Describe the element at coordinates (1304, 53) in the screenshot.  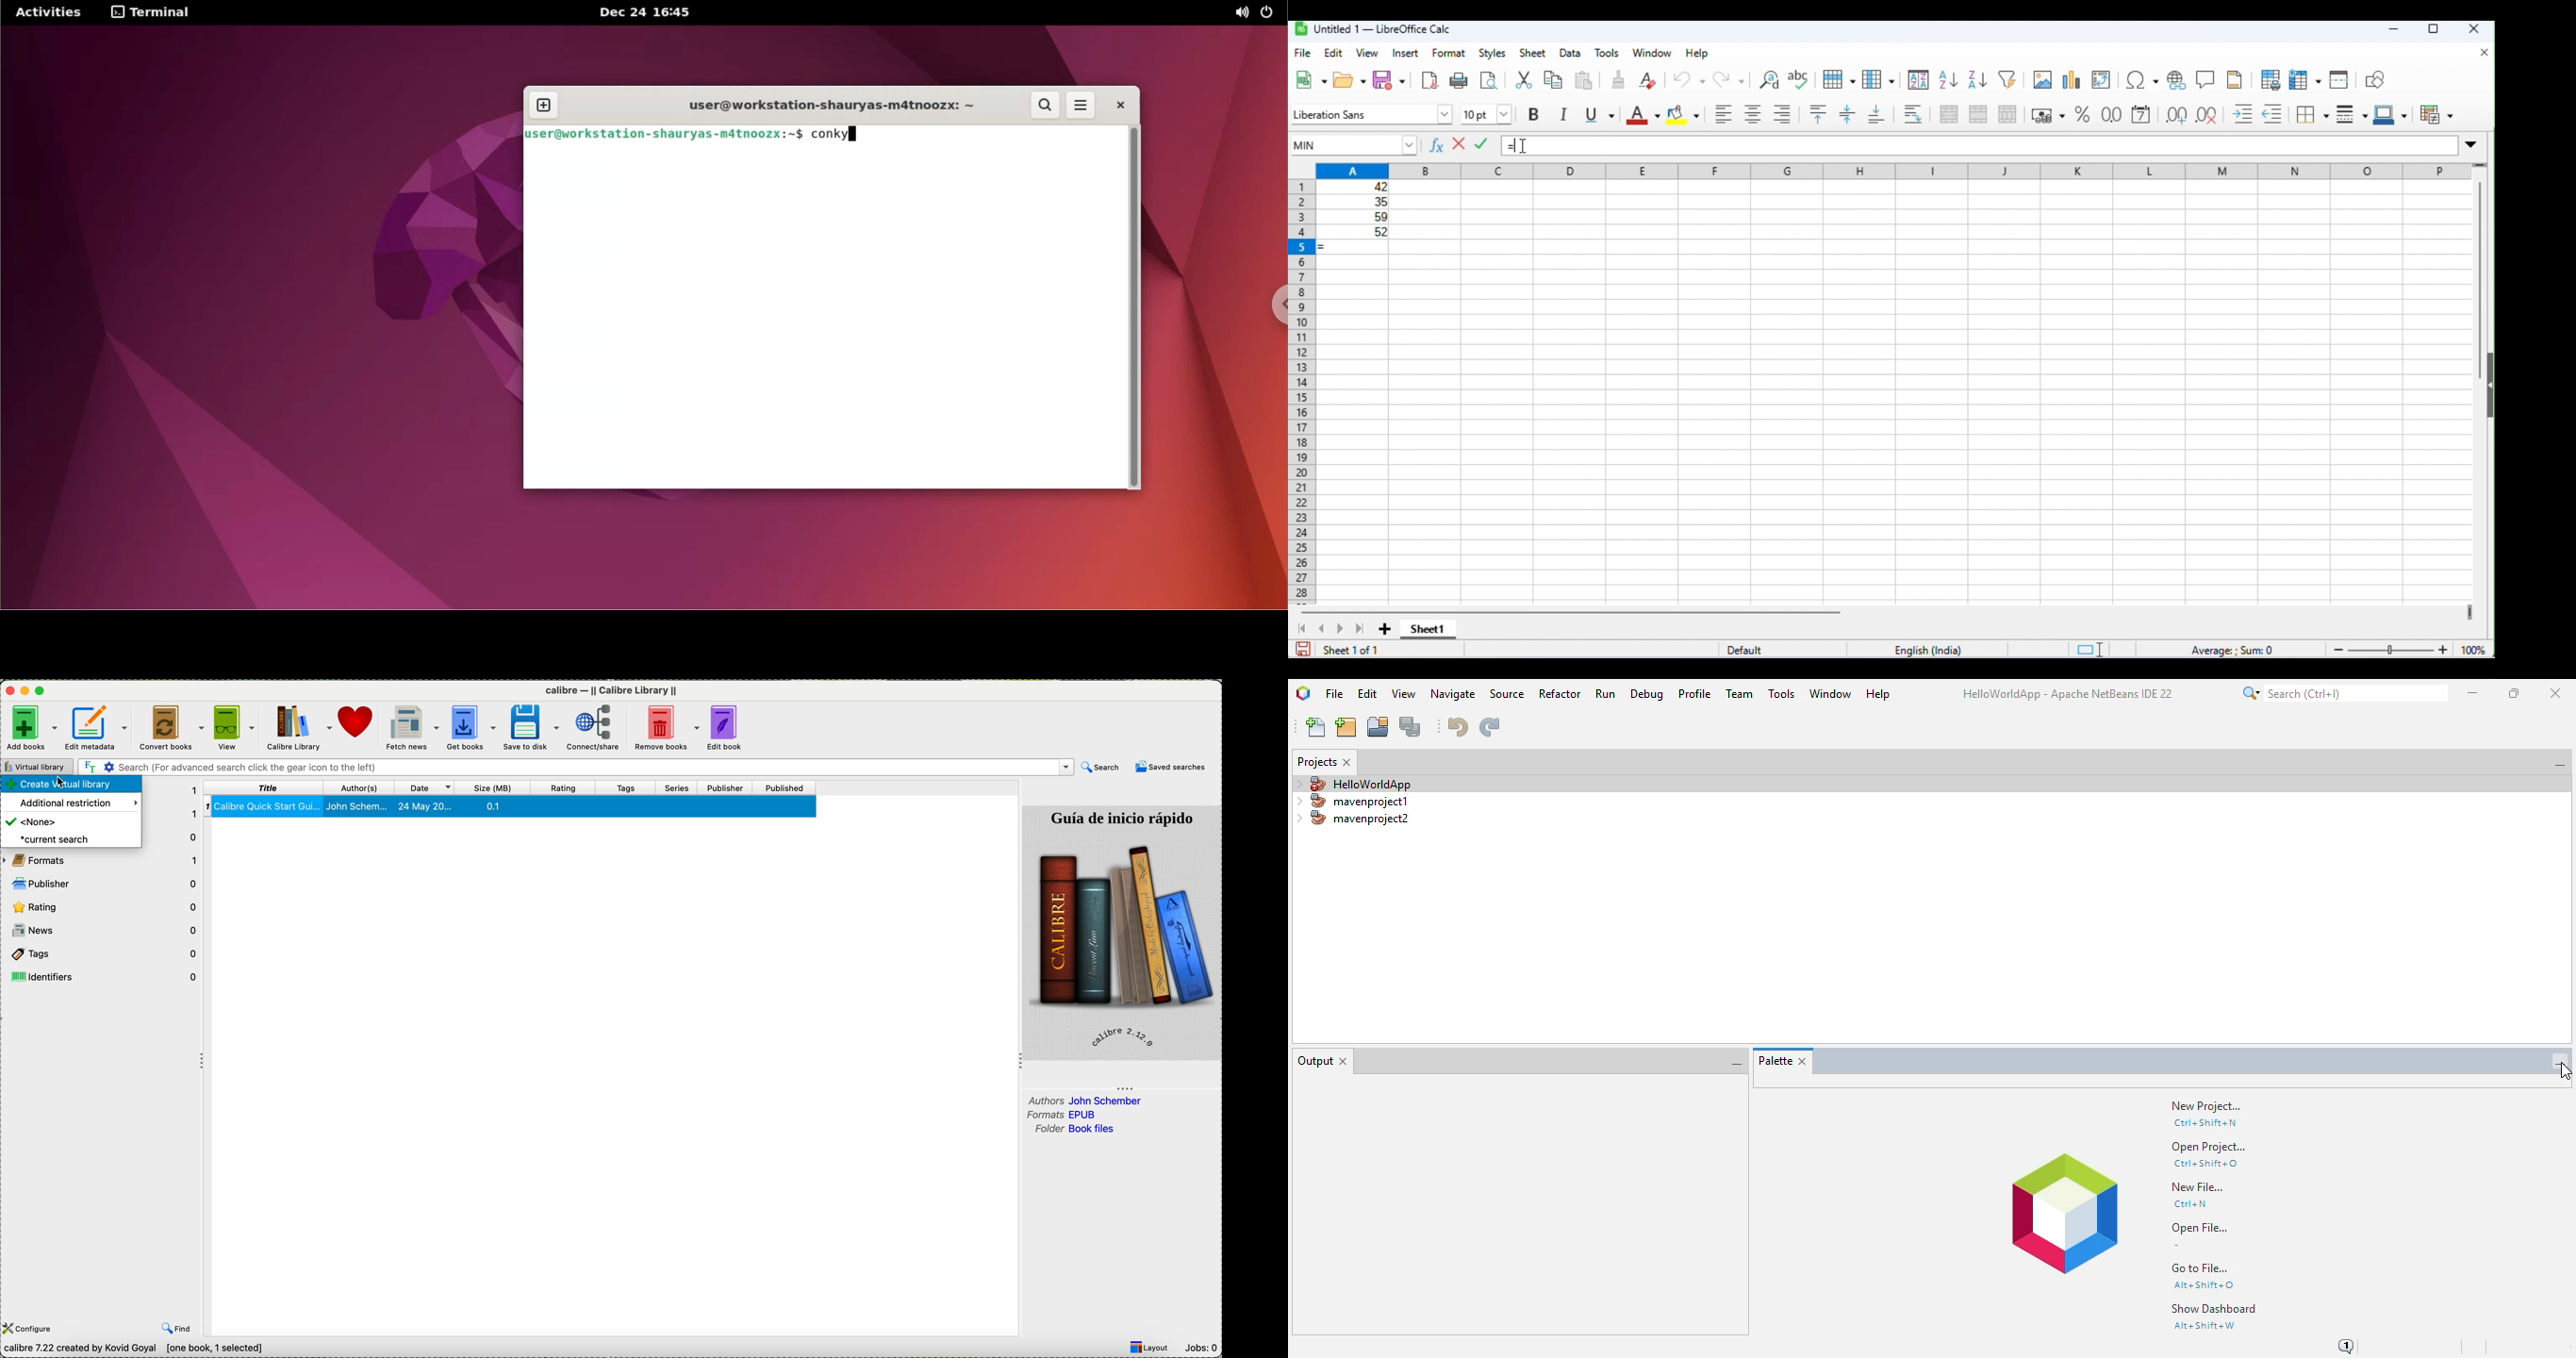
I see `file` at that location.